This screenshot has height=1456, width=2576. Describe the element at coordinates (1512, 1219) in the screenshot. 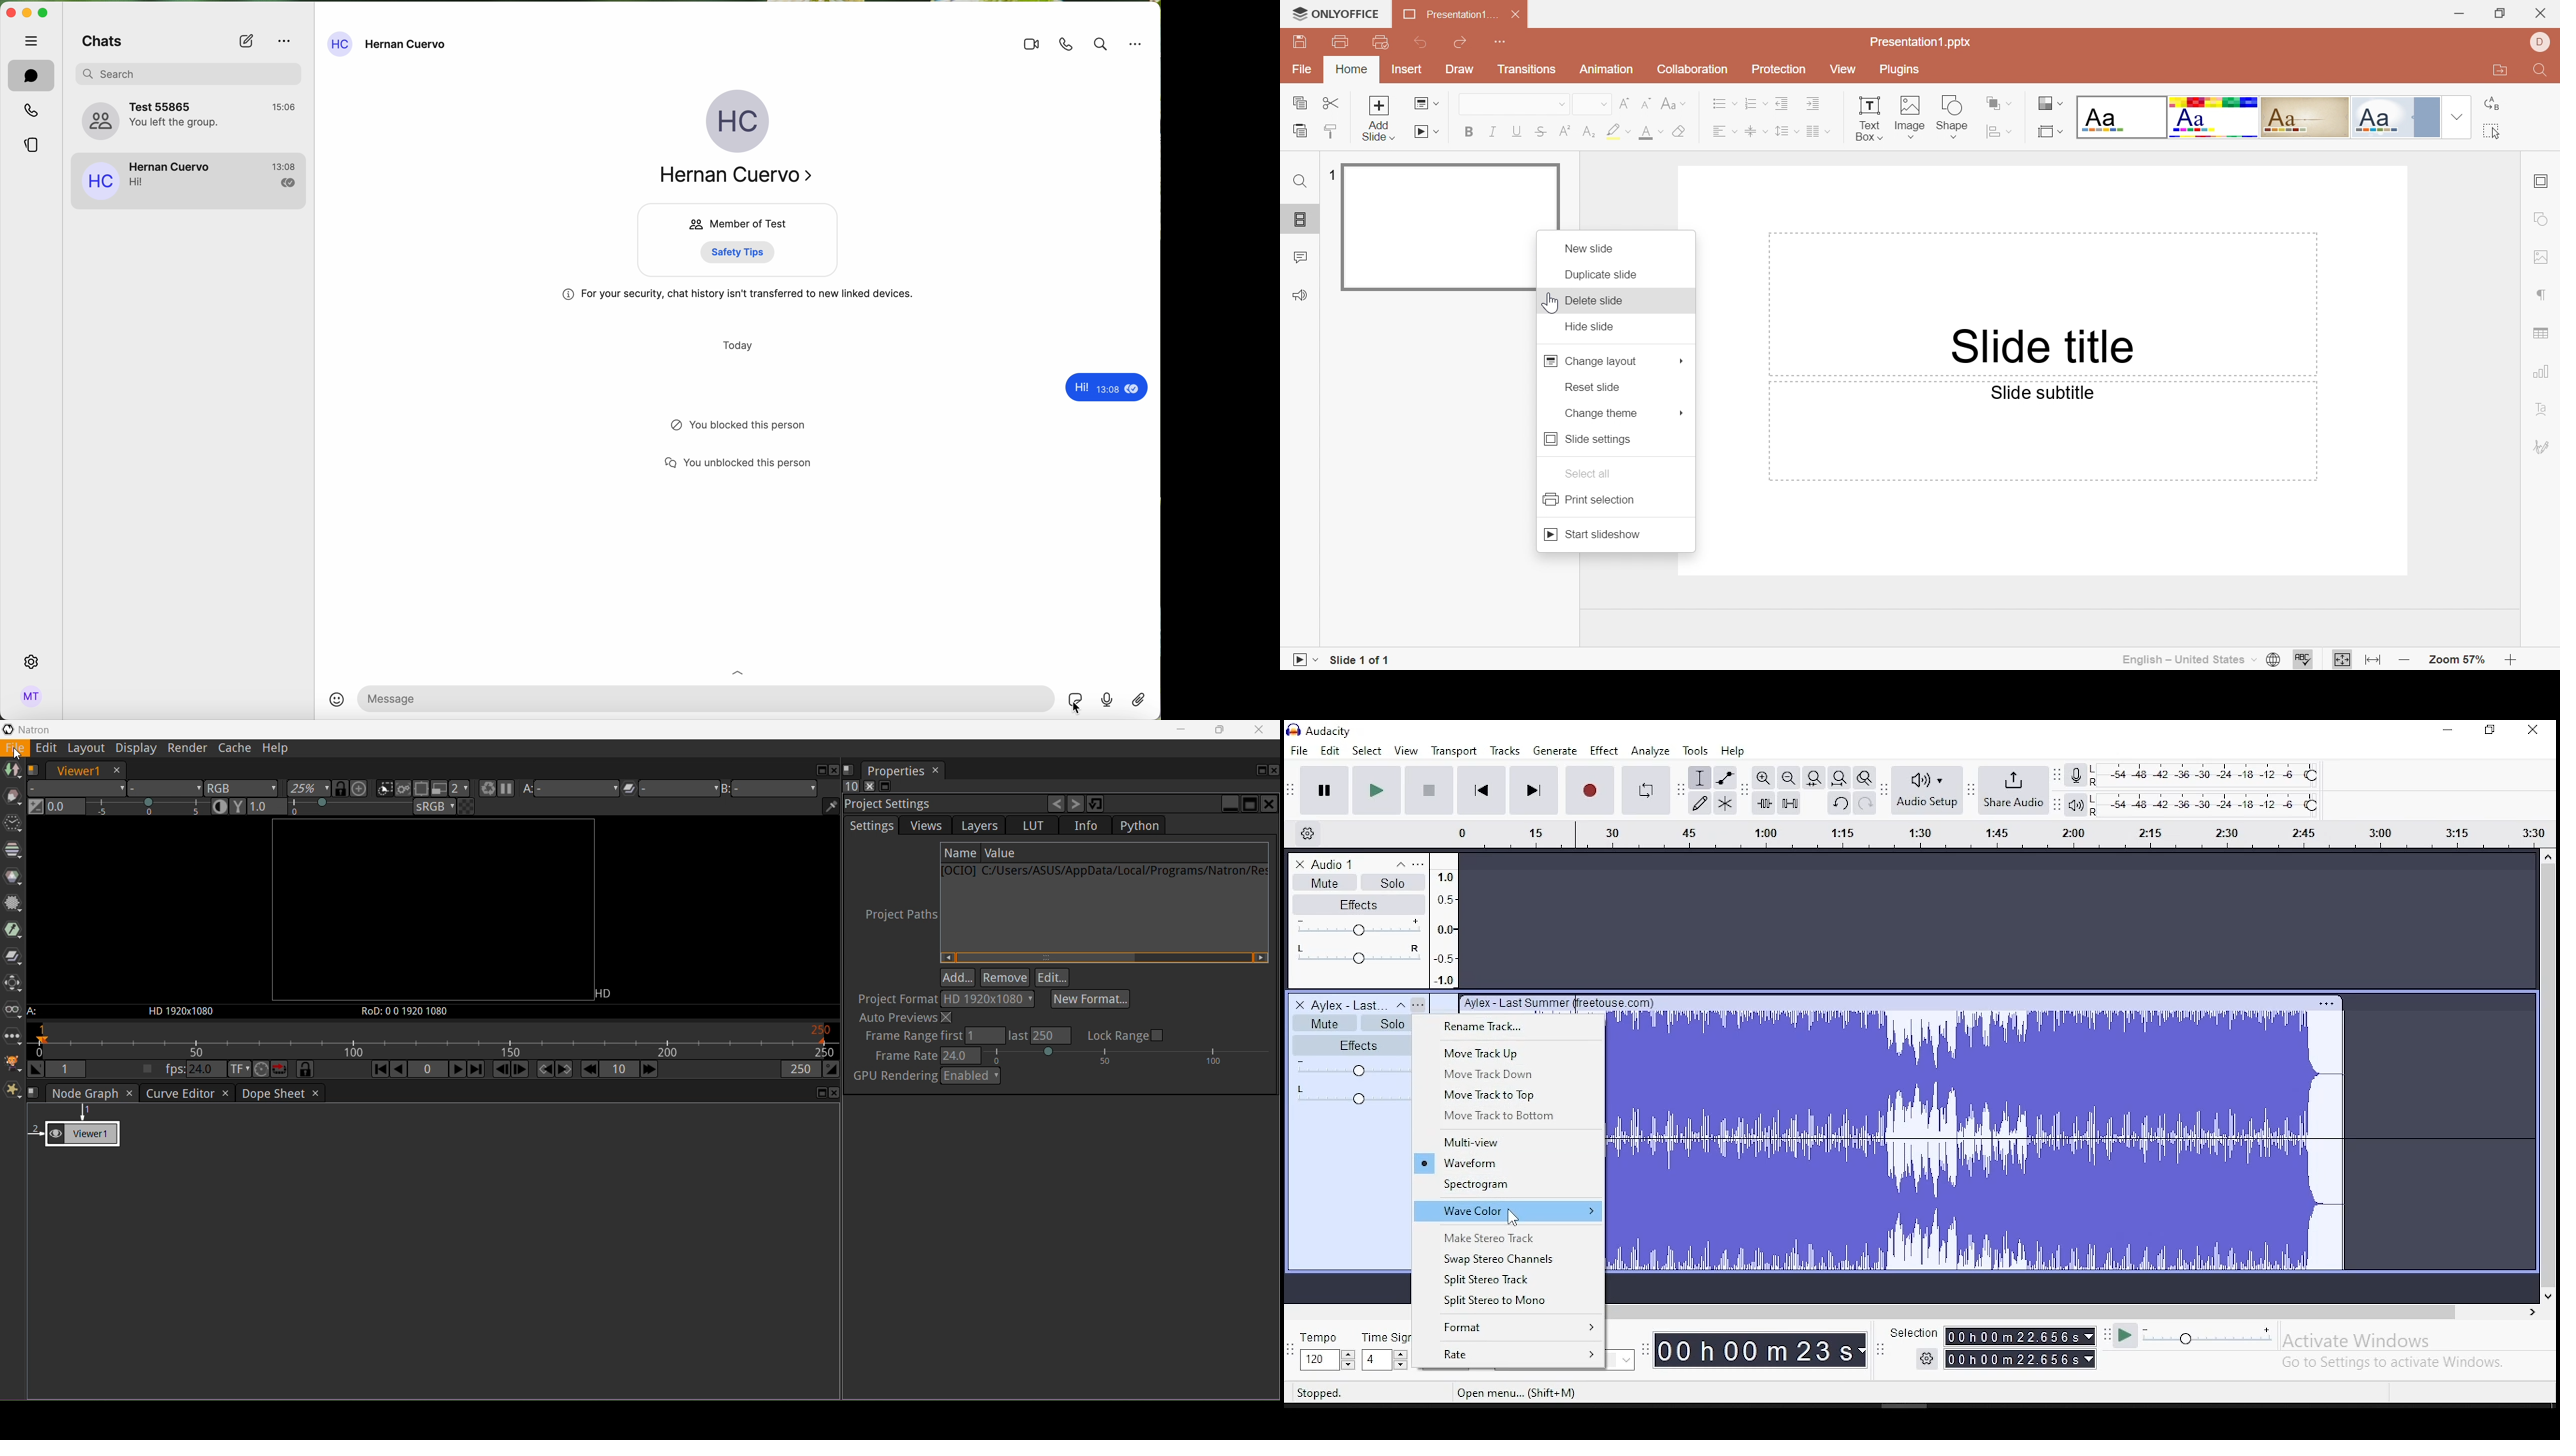

I see `Cursor` at that location.